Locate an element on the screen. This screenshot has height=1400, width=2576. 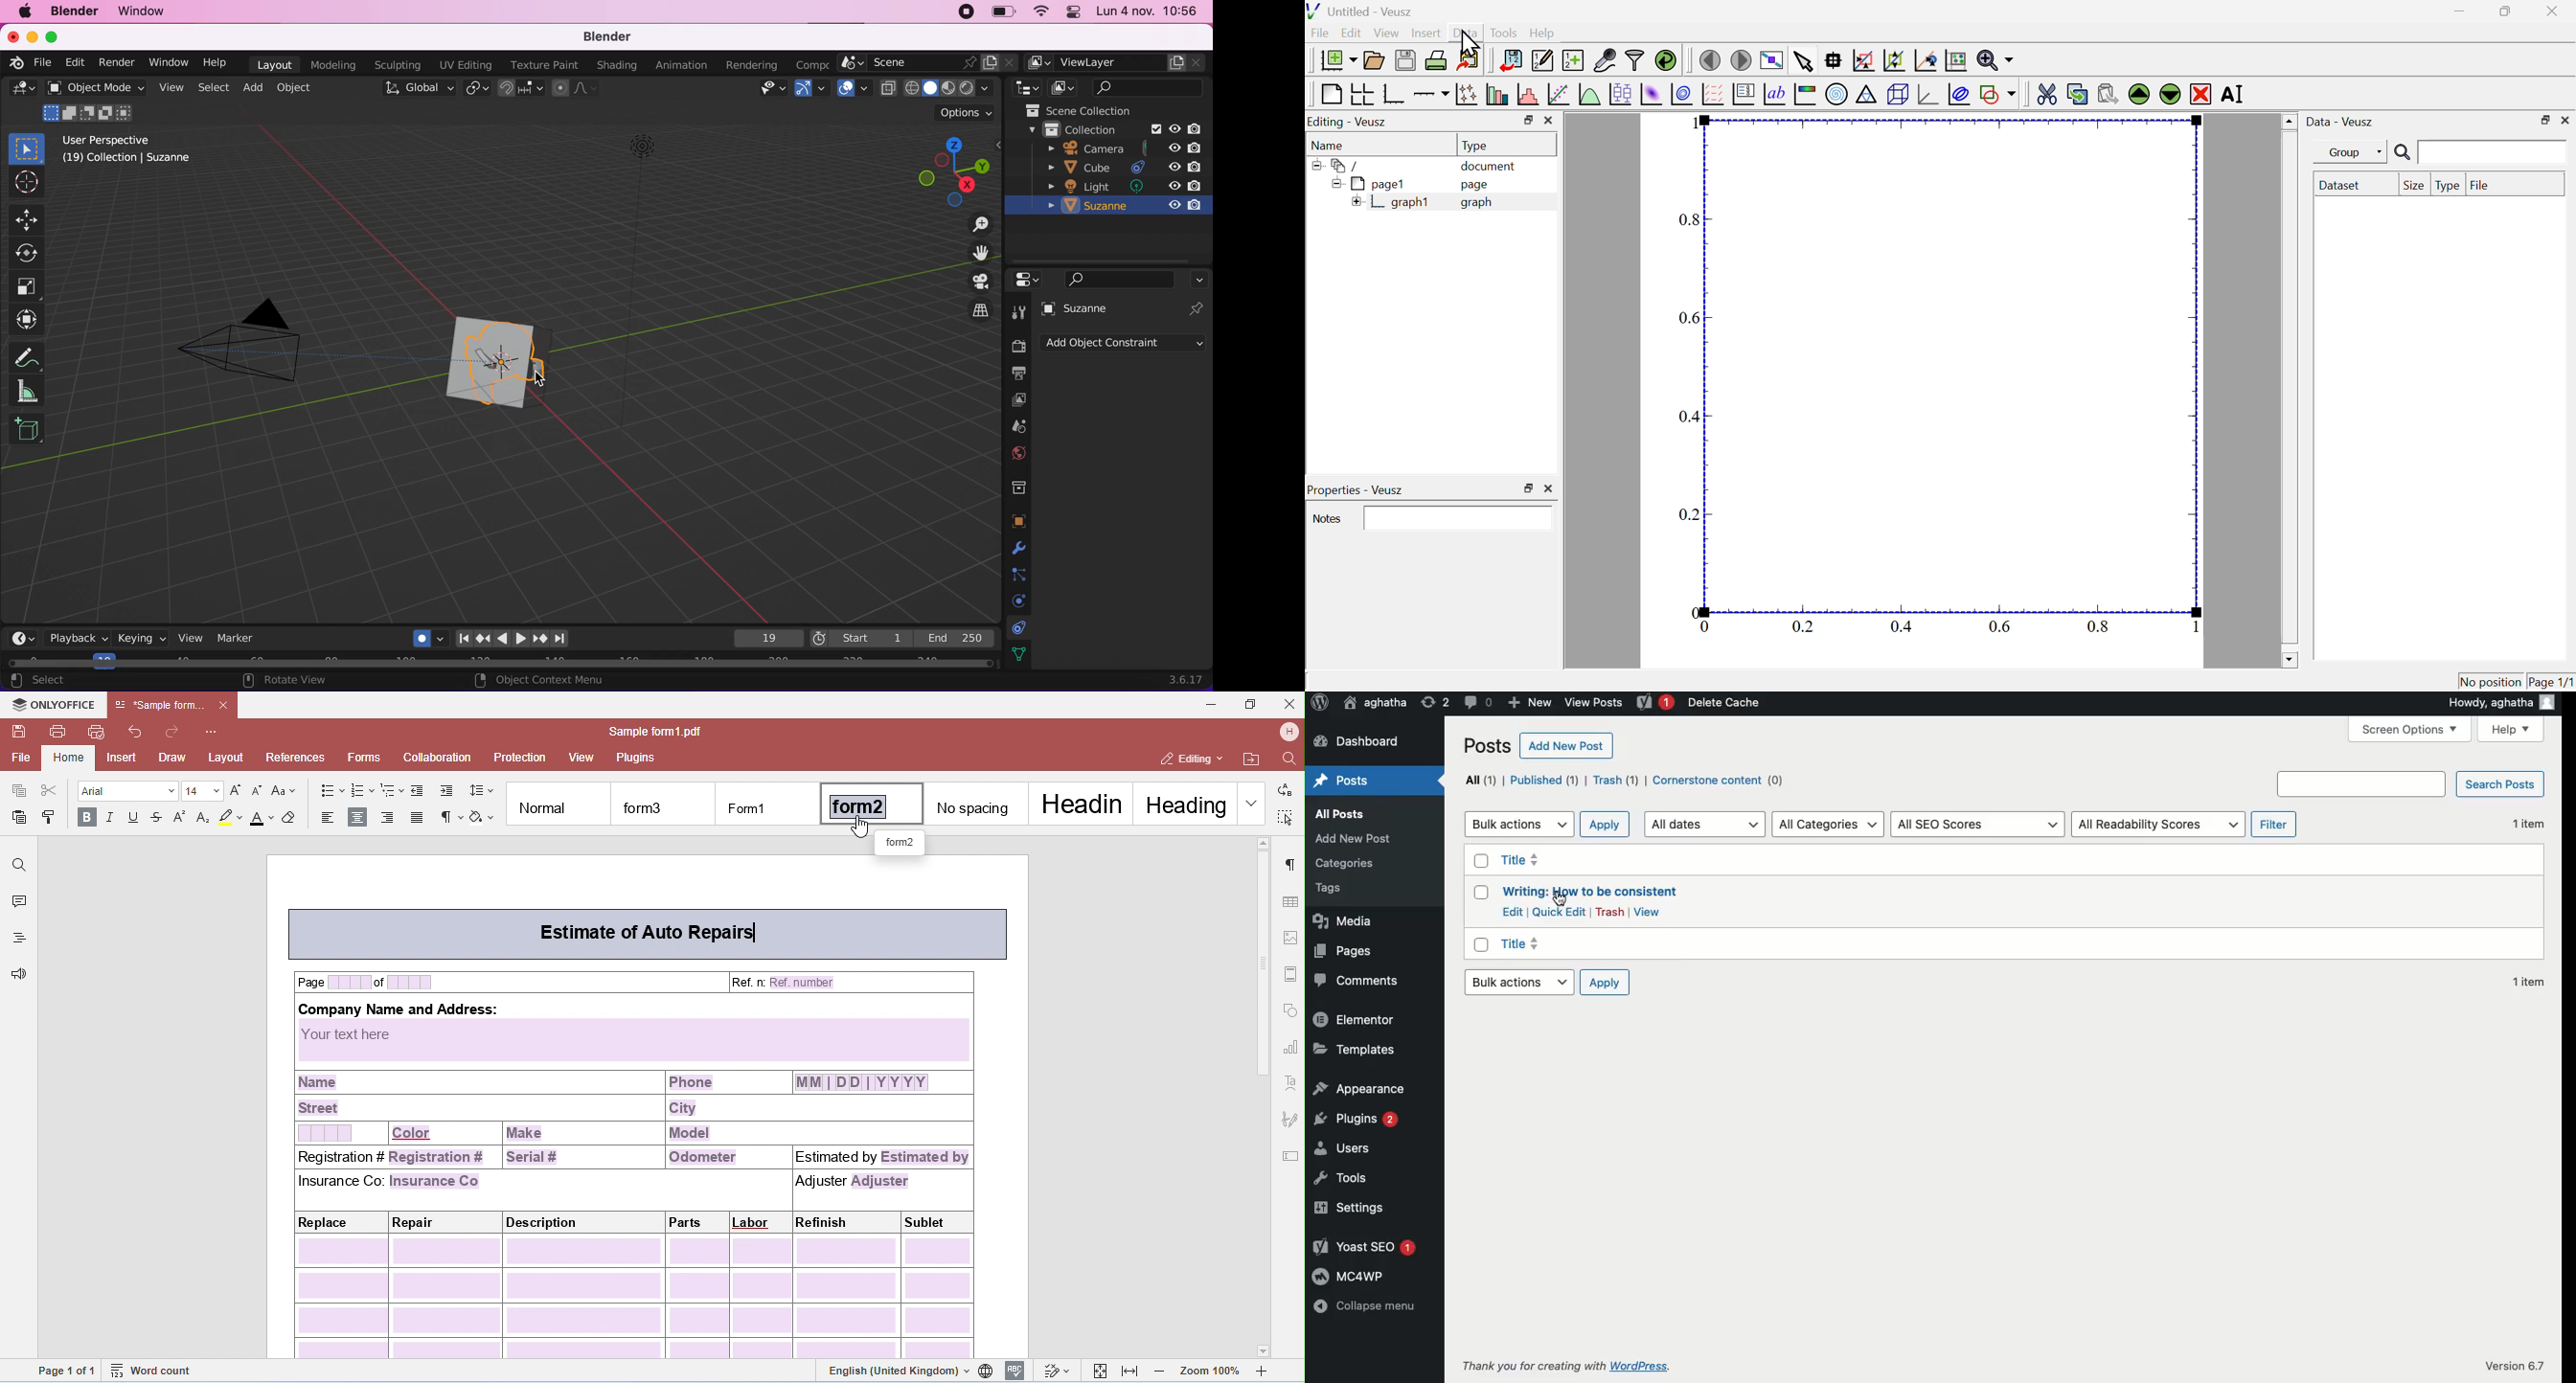
select is located at coordinates (212, 87).